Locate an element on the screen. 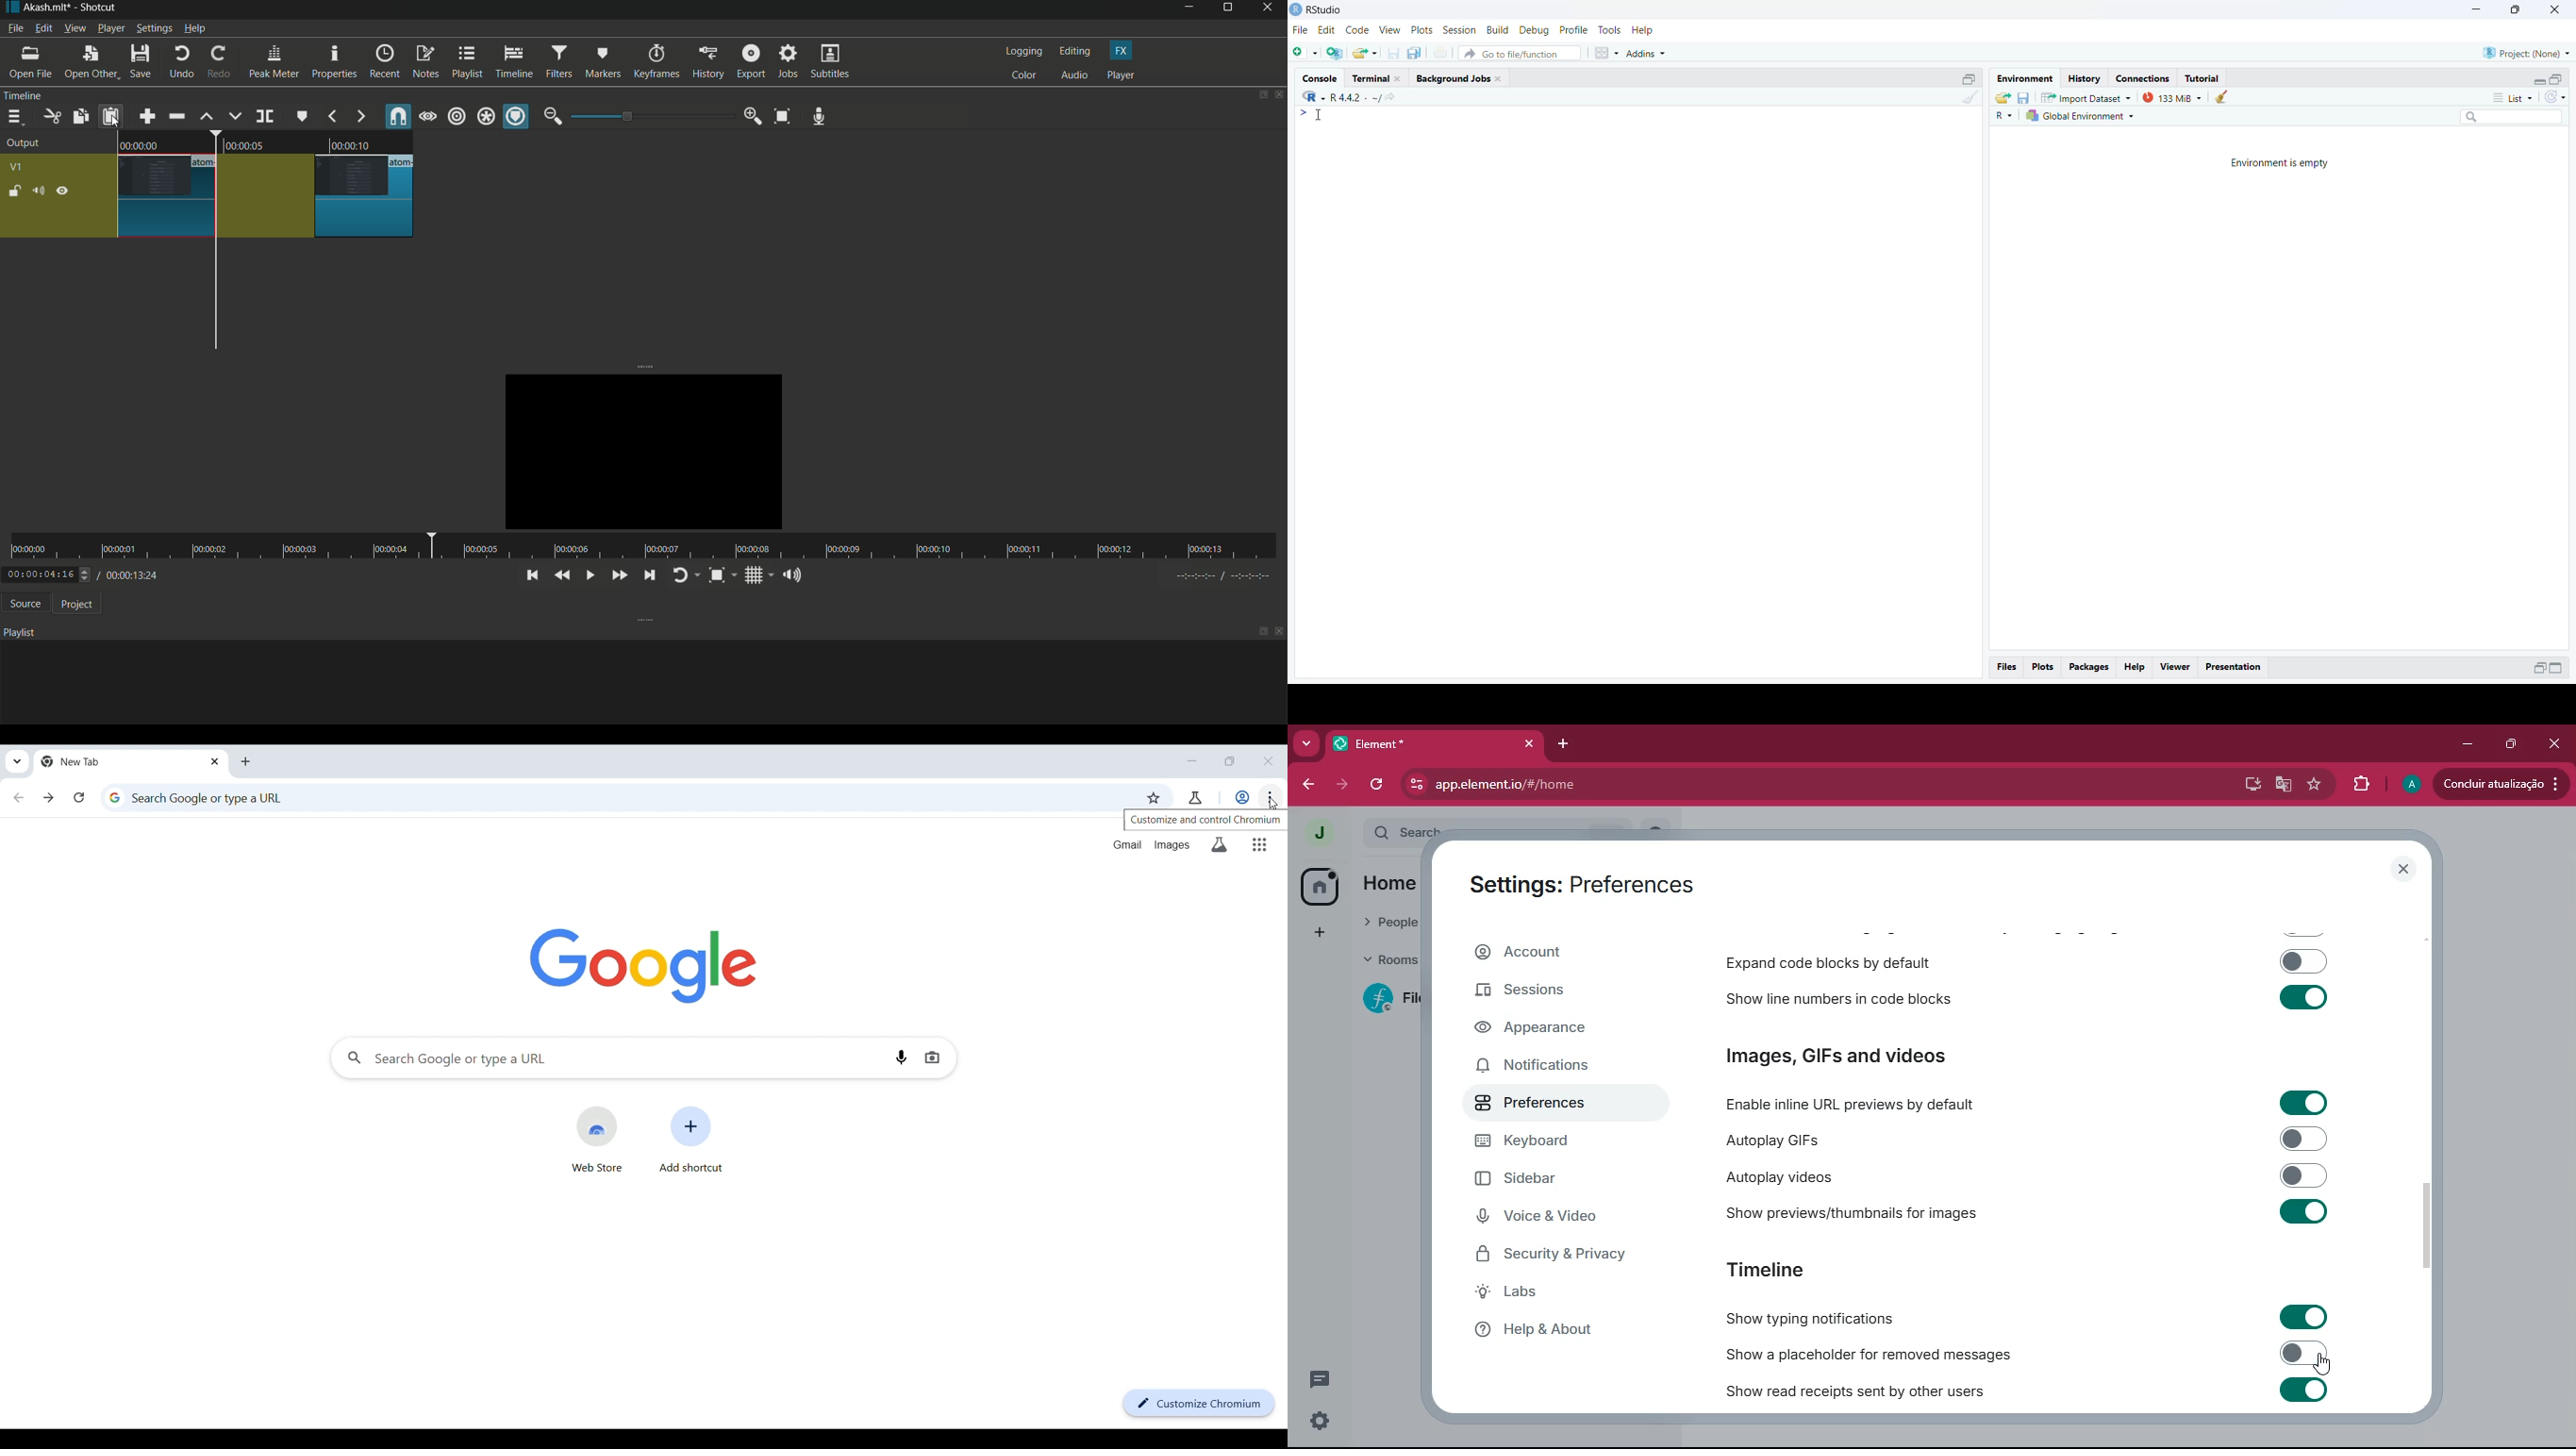  Addins is located at coordinates (1649, 54).